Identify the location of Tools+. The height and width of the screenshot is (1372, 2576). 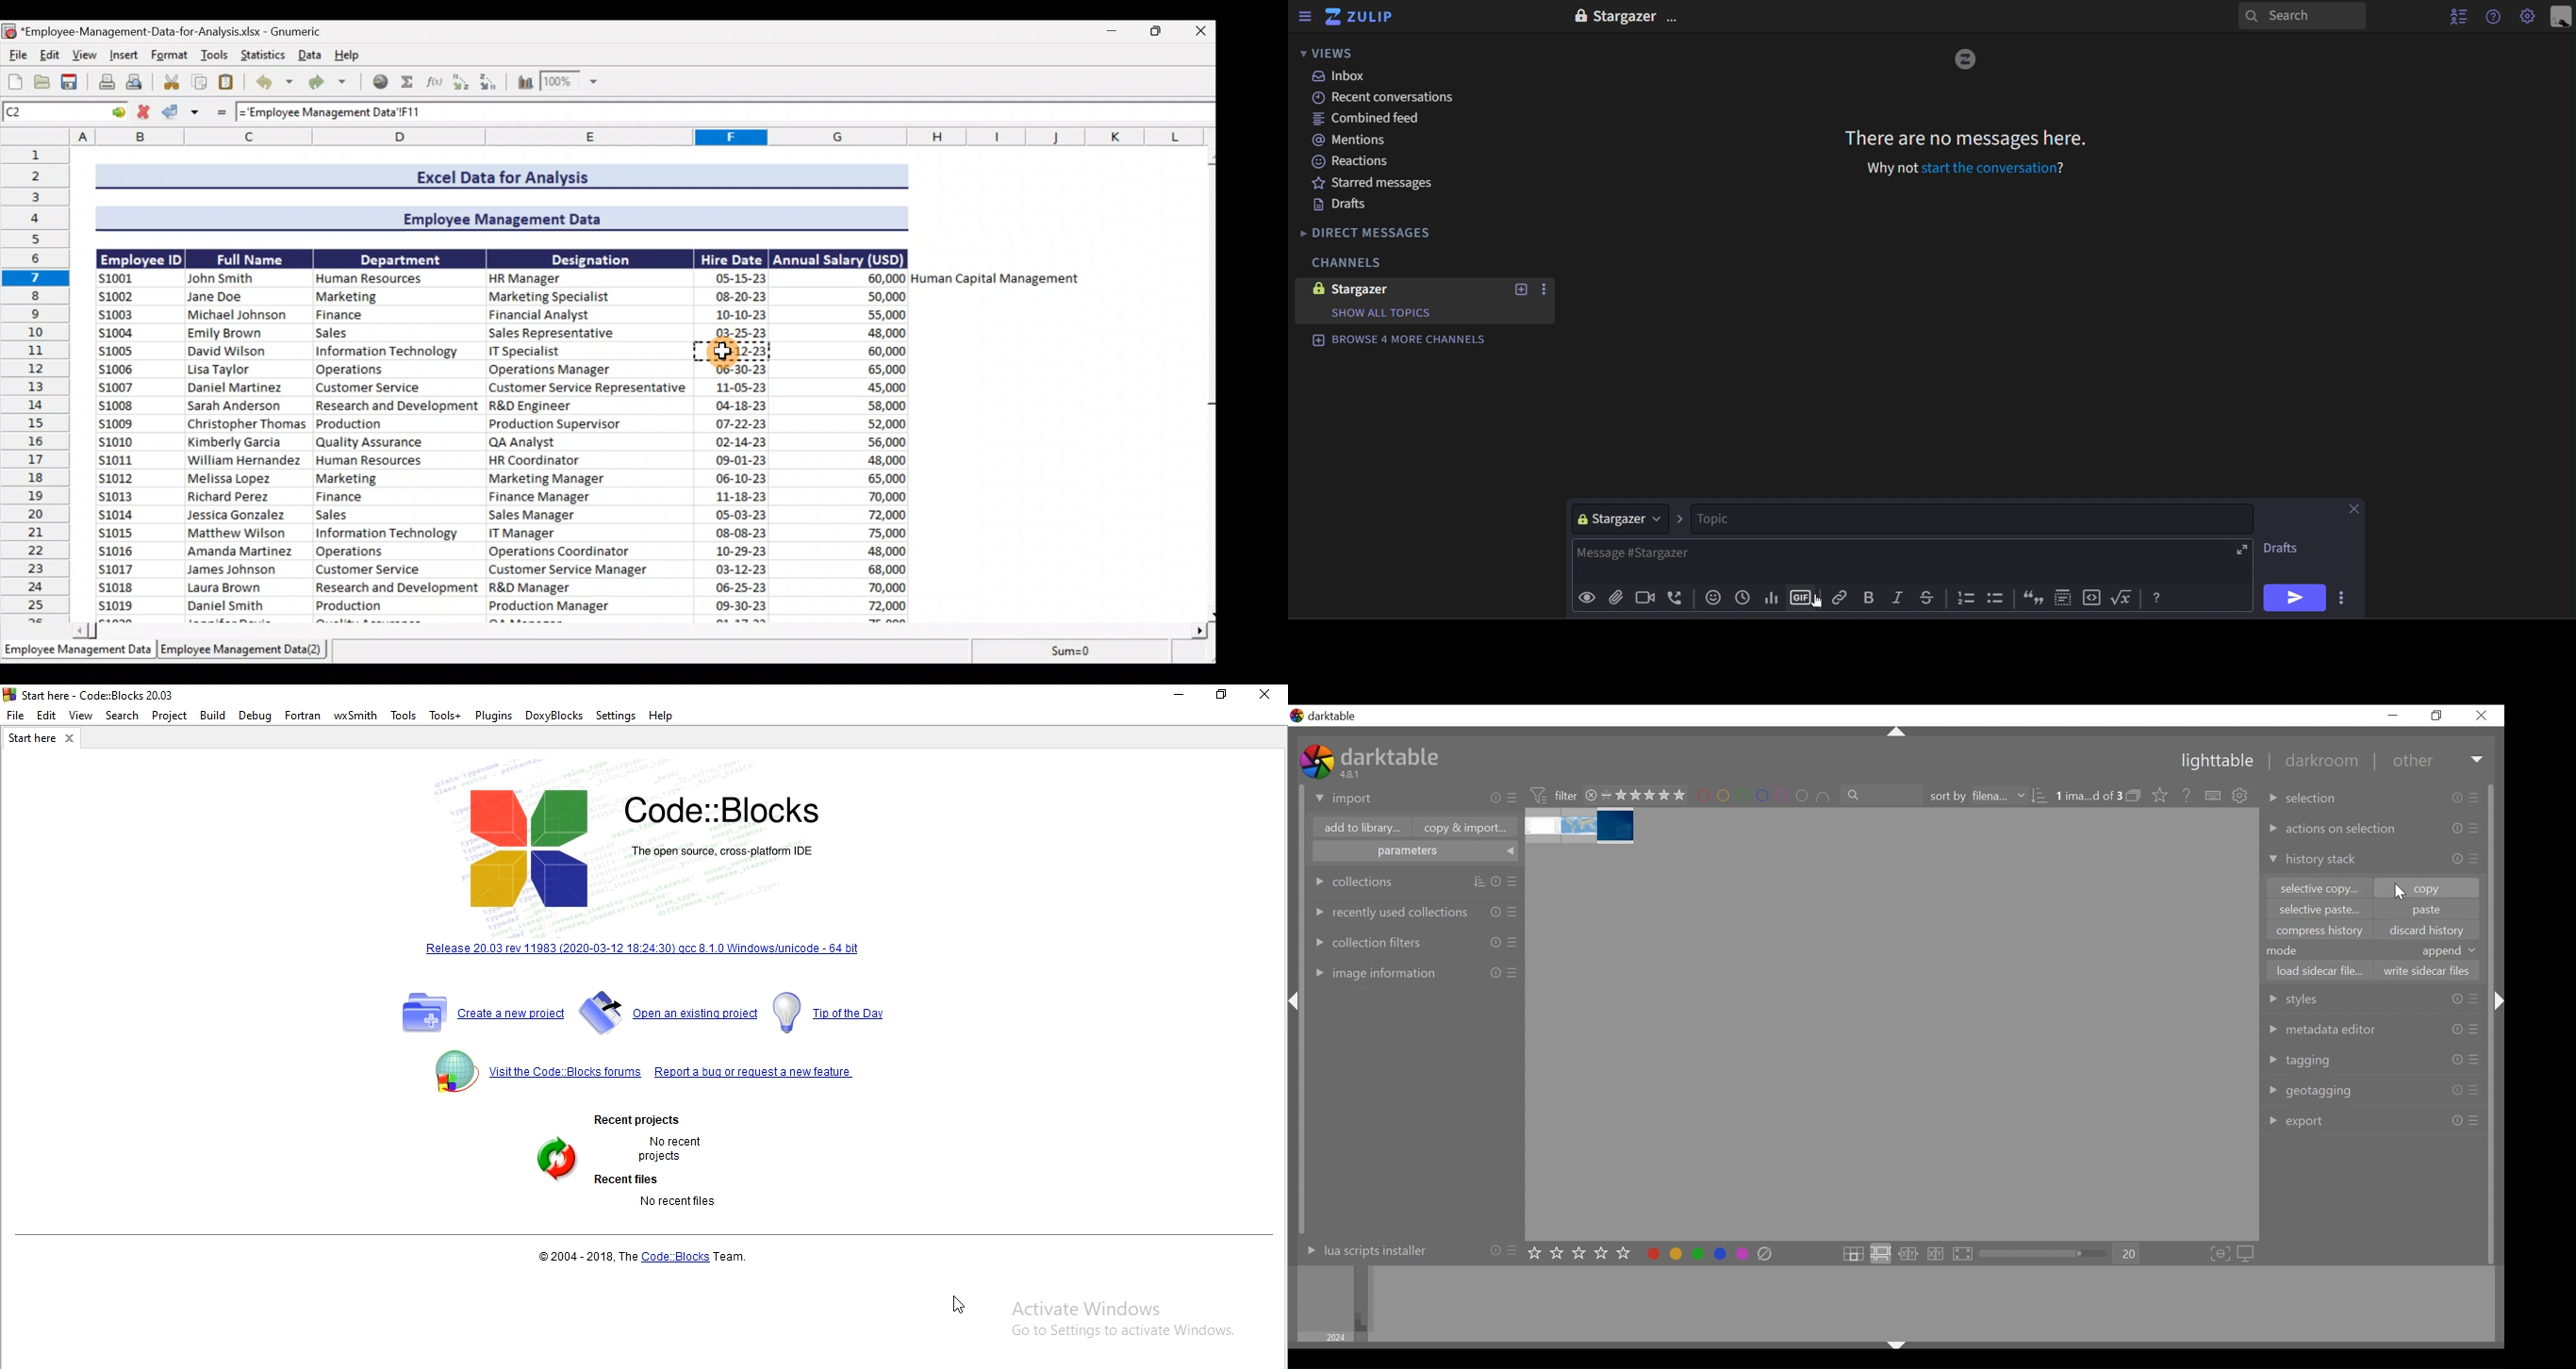
(445, 717).